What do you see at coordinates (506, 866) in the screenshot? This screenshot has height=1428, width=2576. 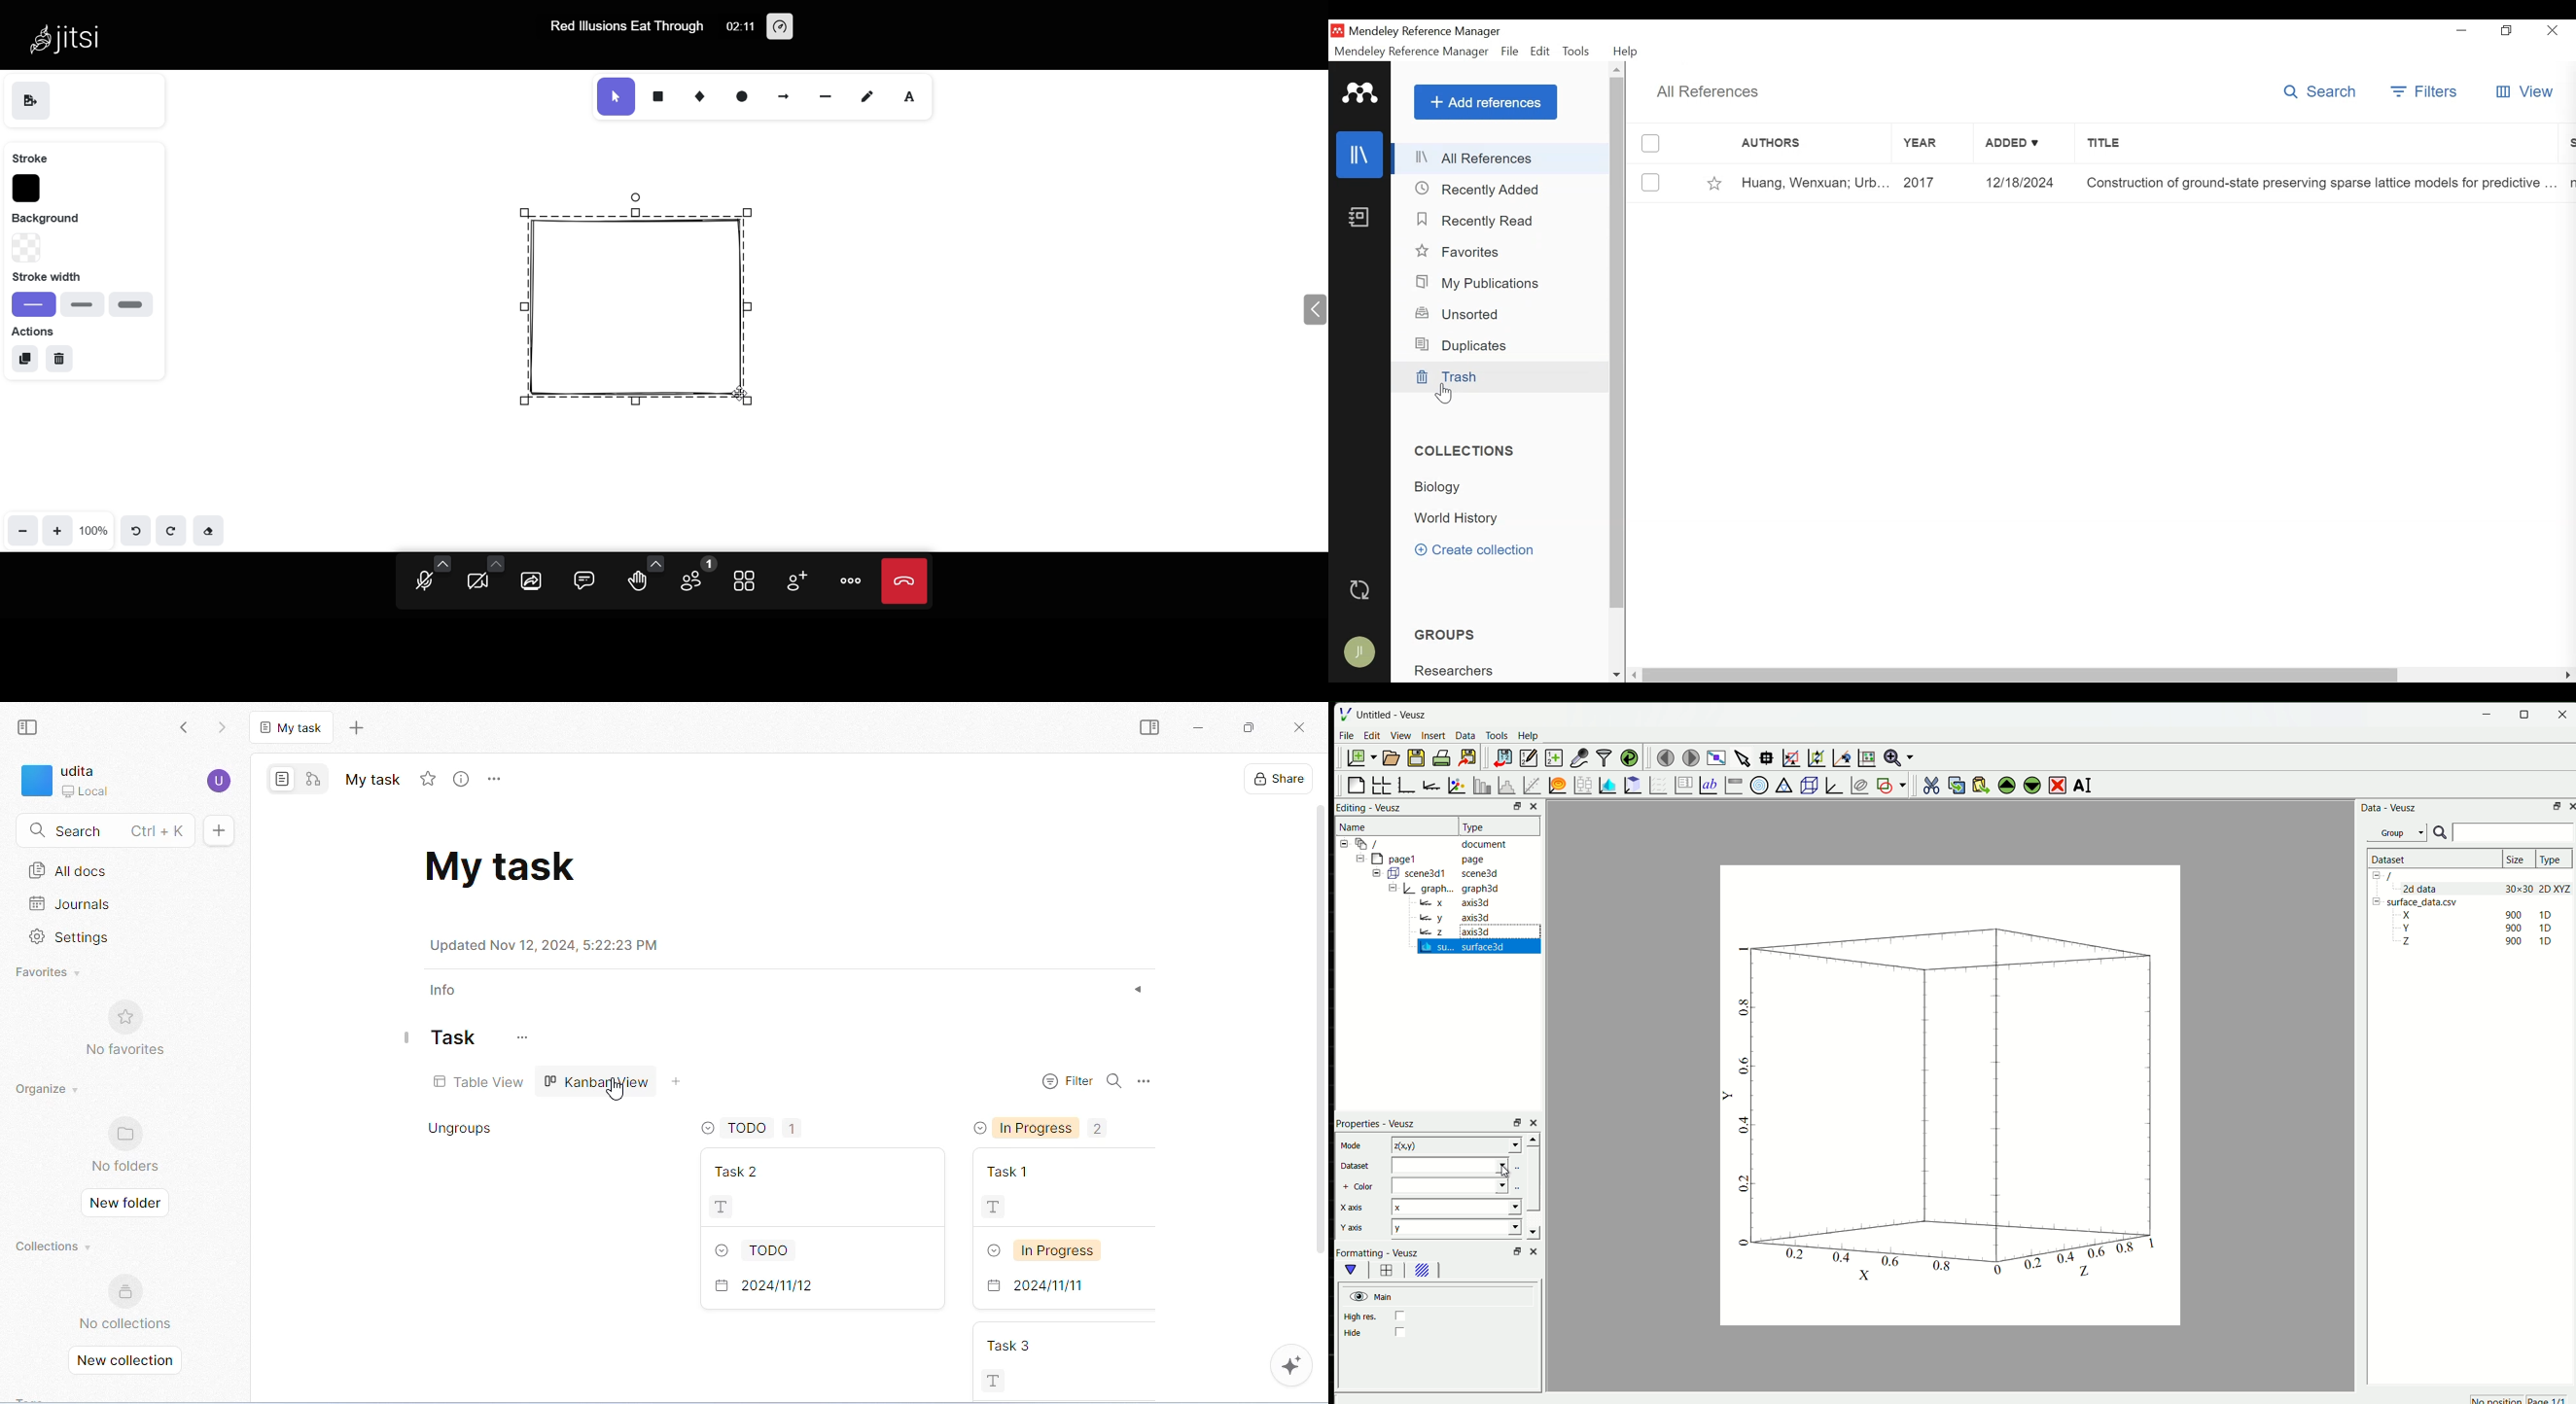 I see `my task` at bounding box center [506, 866].